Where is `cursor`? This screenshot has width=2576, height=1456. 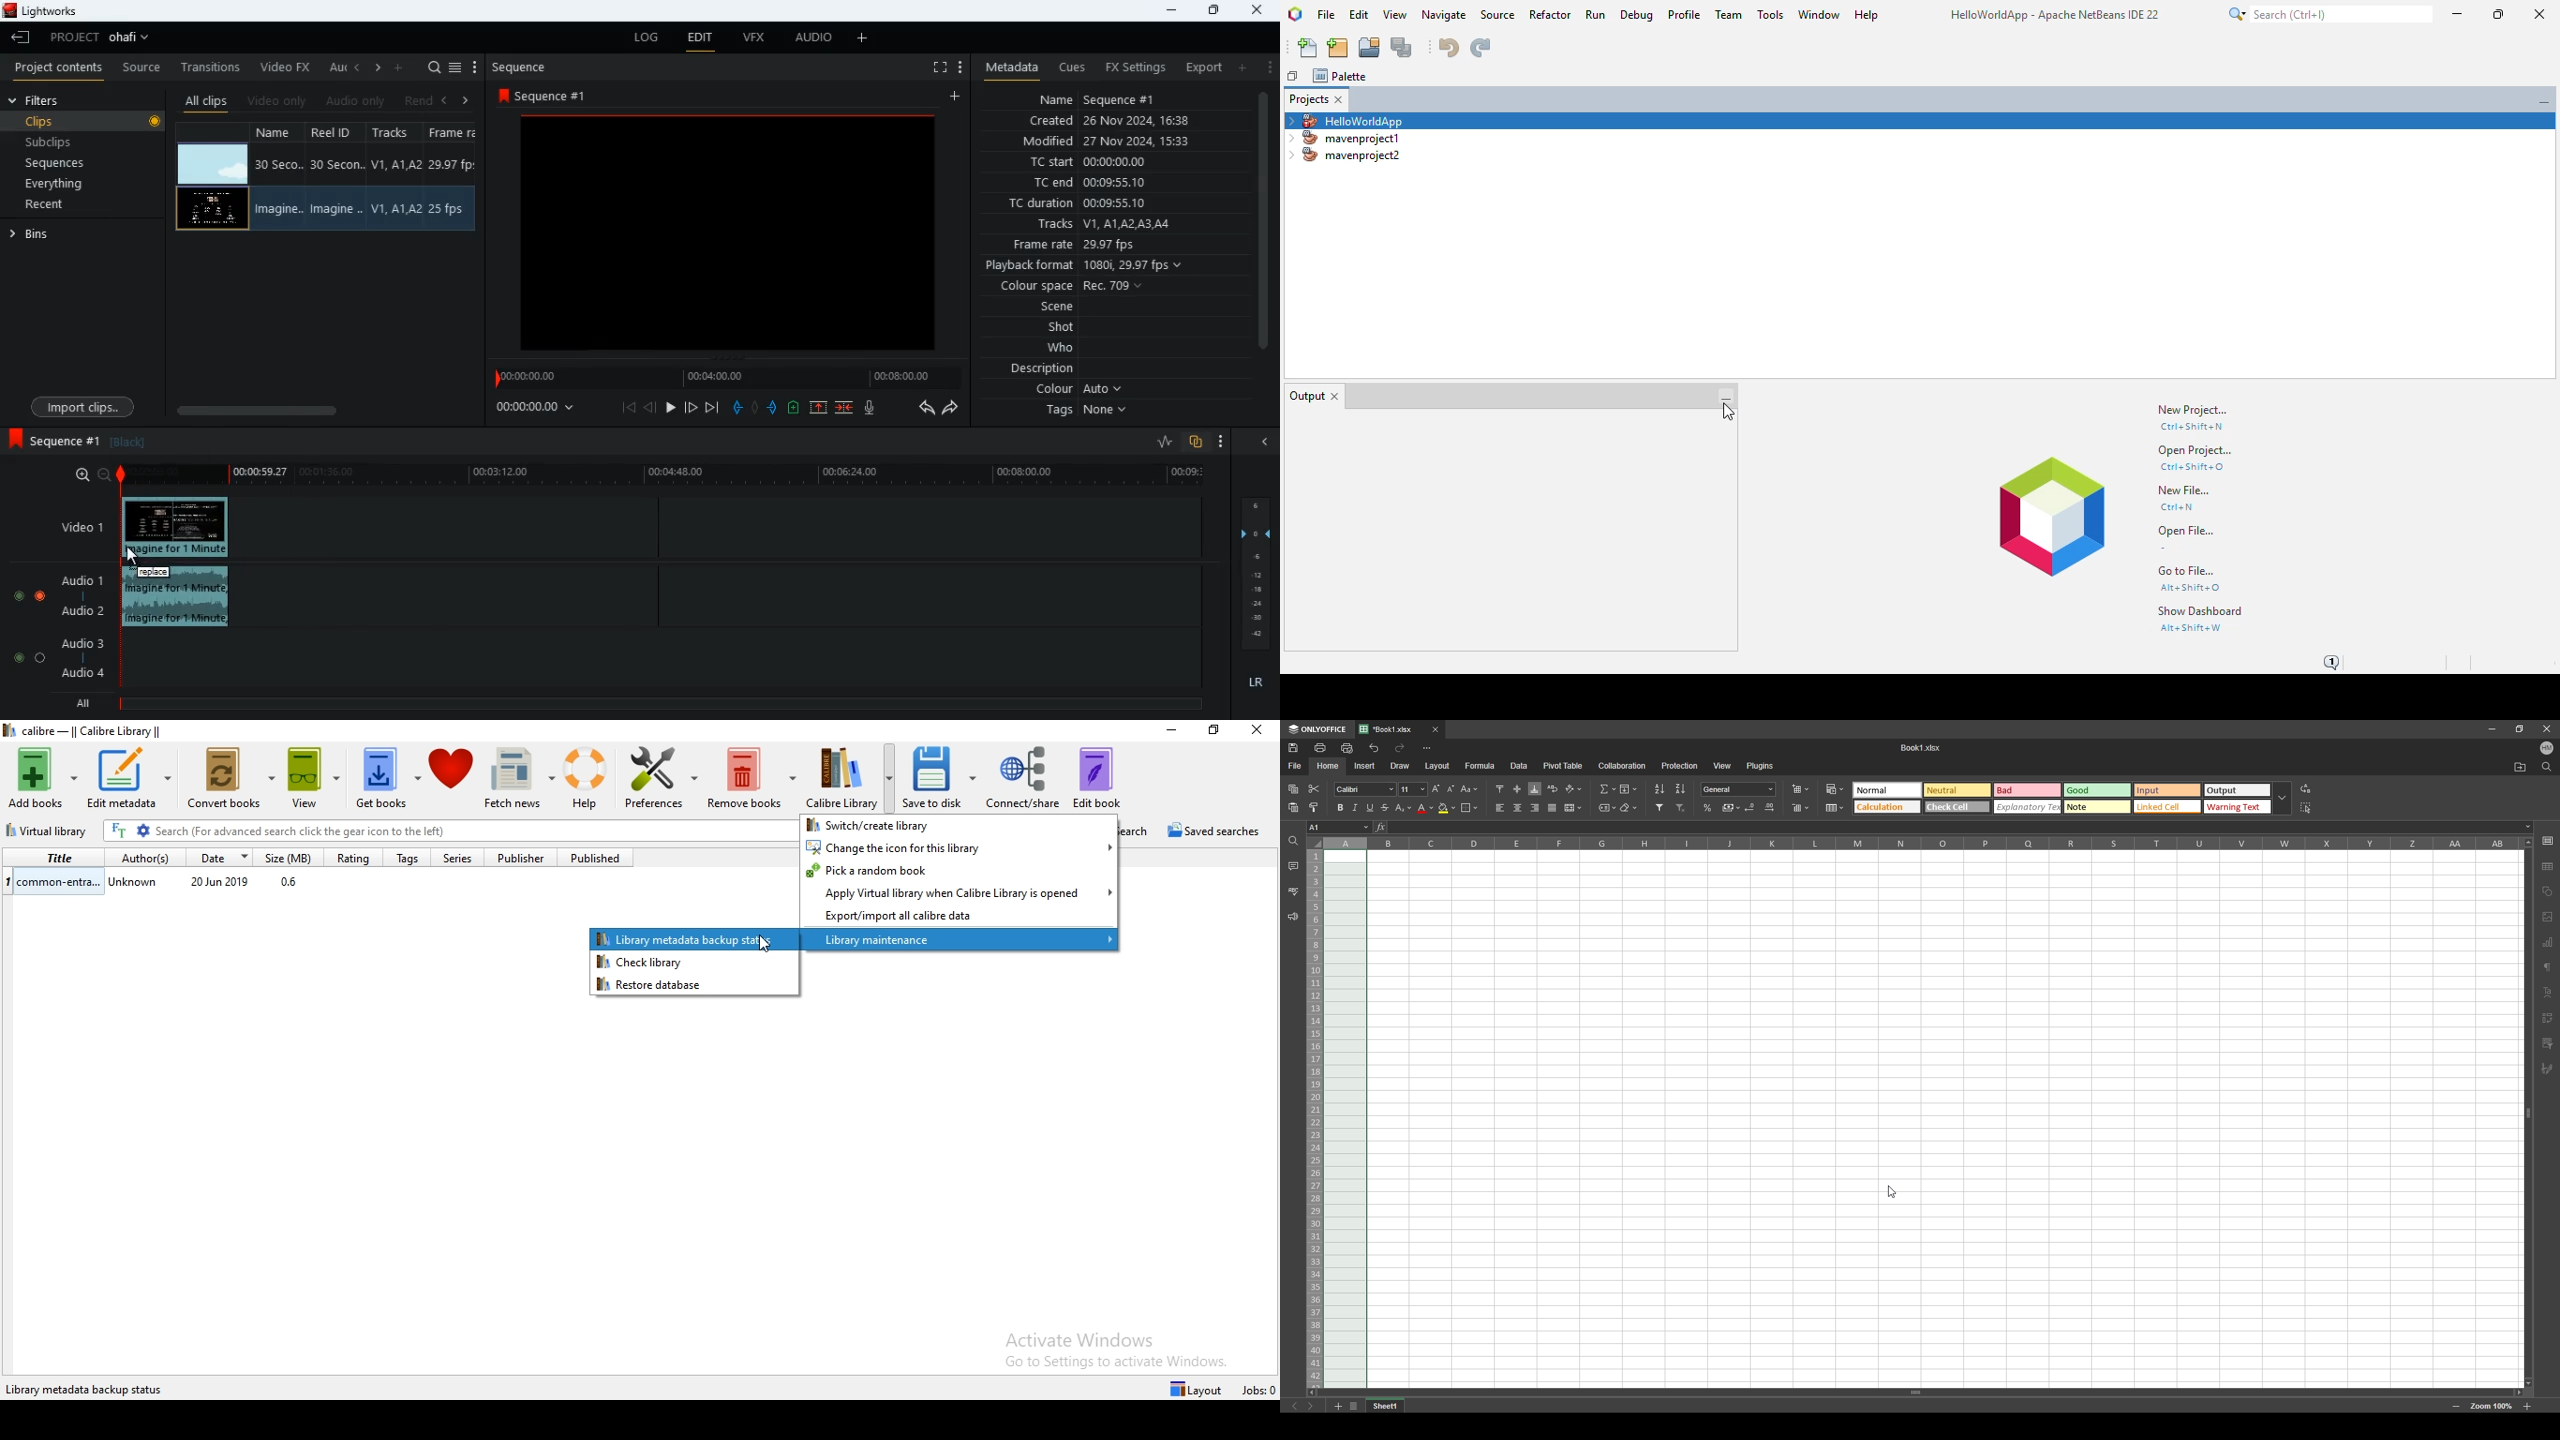
cursor is located at coordinates (765, 944).